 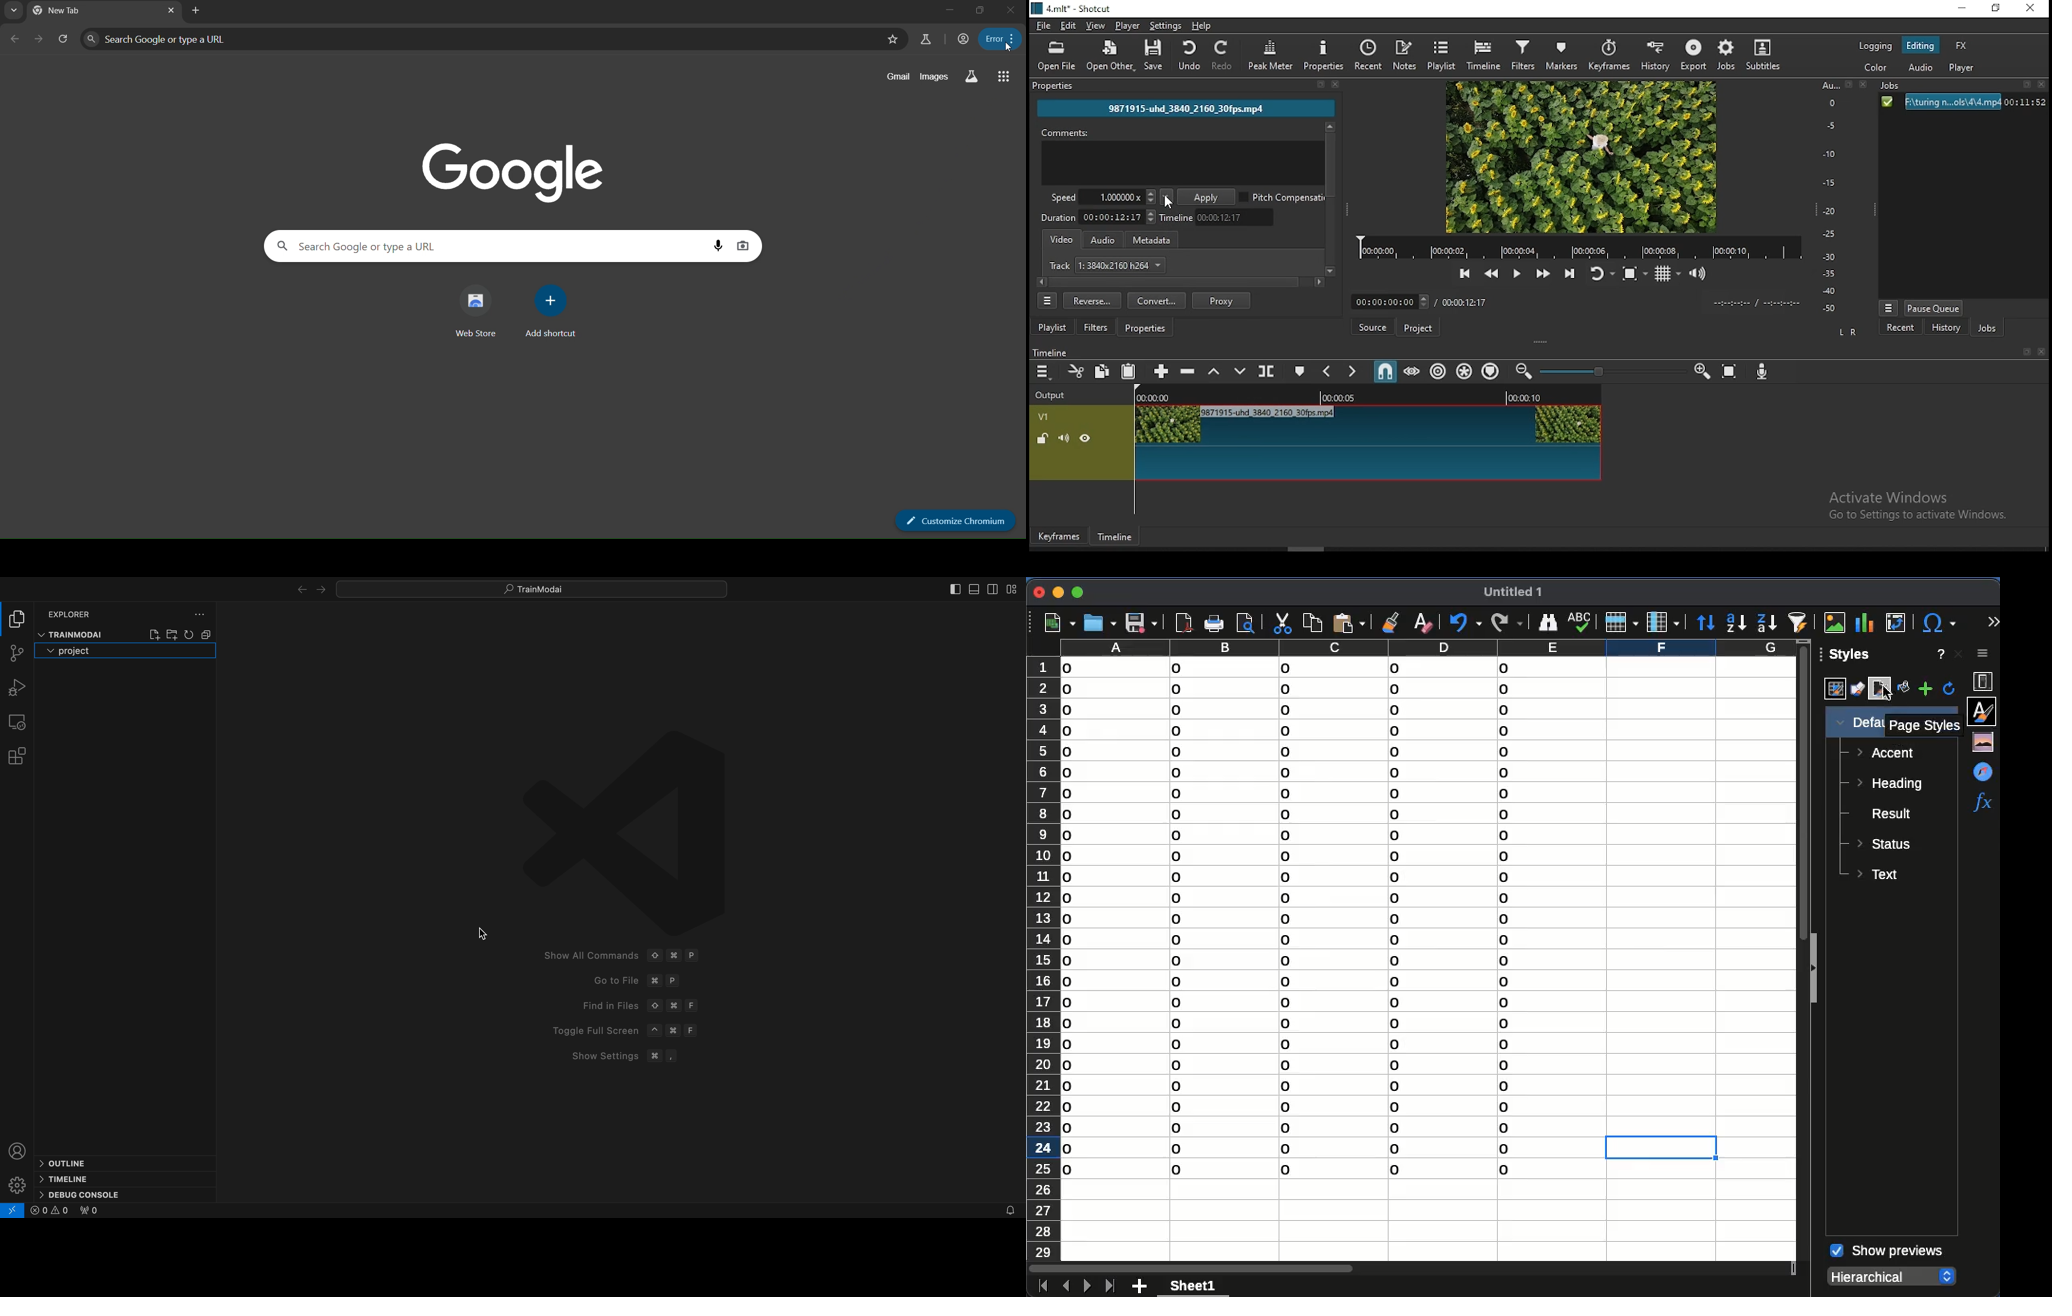 What do you see at coordinates (1517, 593) in the screenshot?
I see `untitled` at bounding box center [1517, 593].